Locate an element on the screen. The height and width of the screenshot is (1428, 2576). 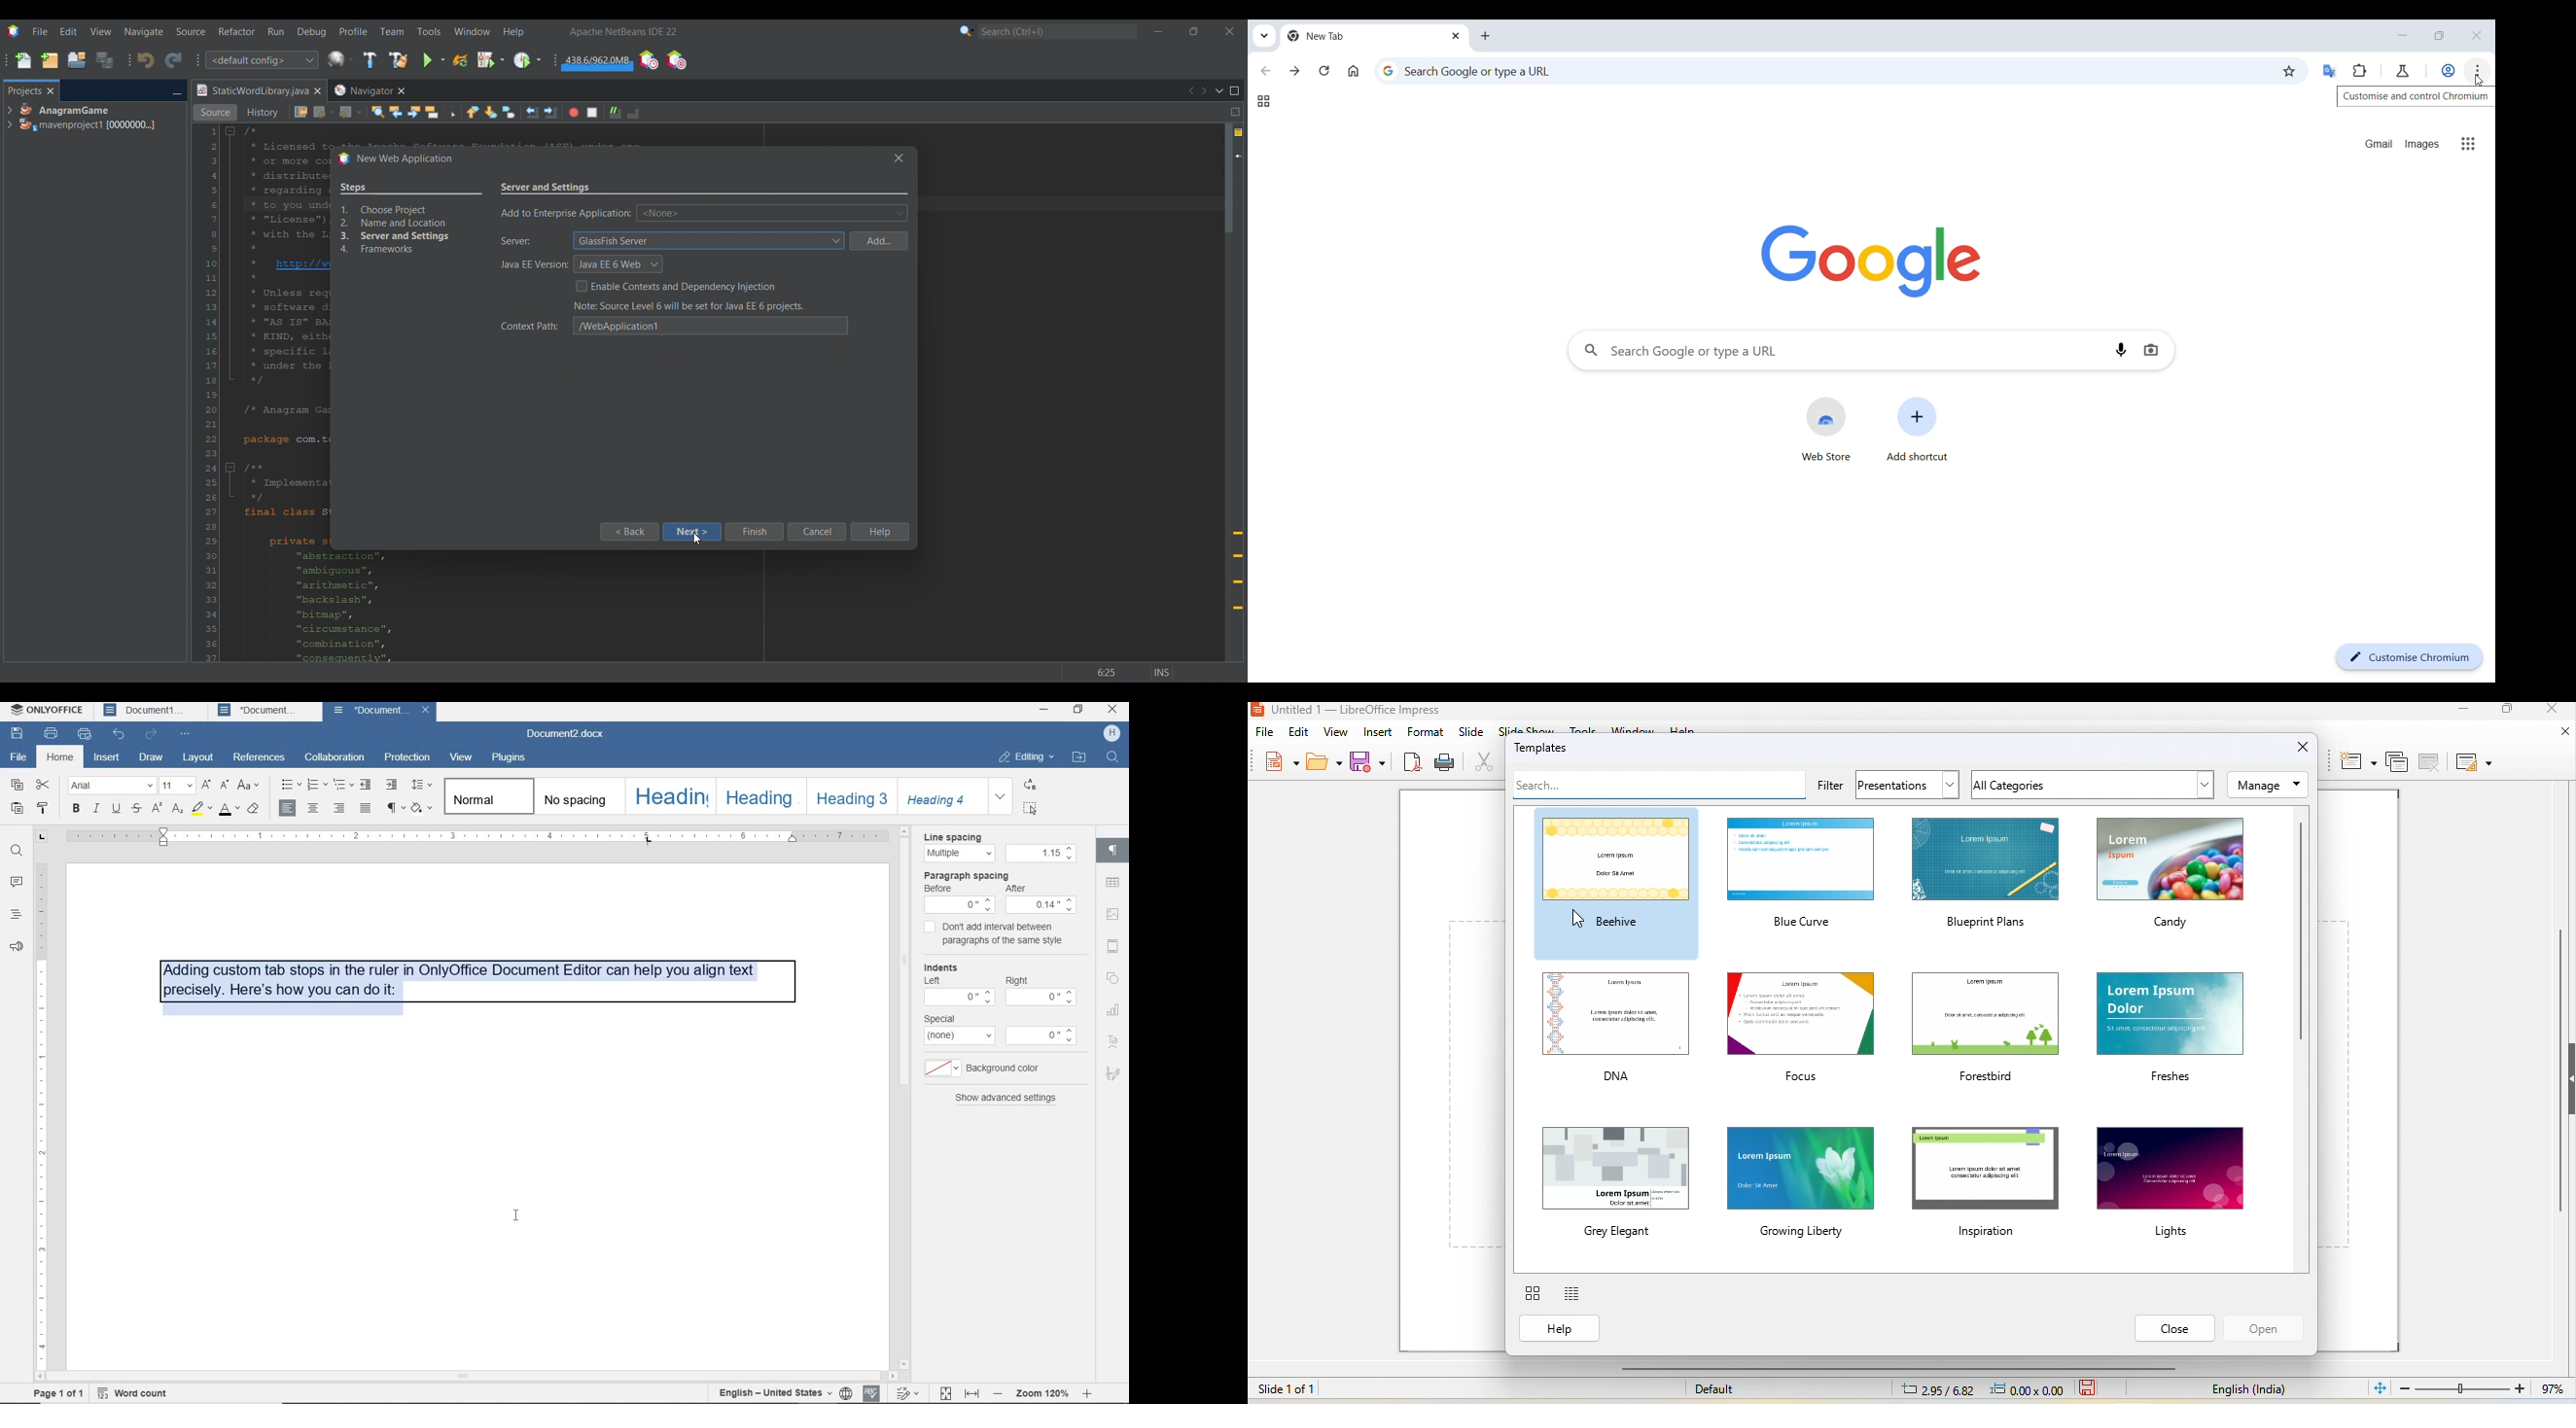
vertical scroll bar is located at coordinates (2559, 1073).